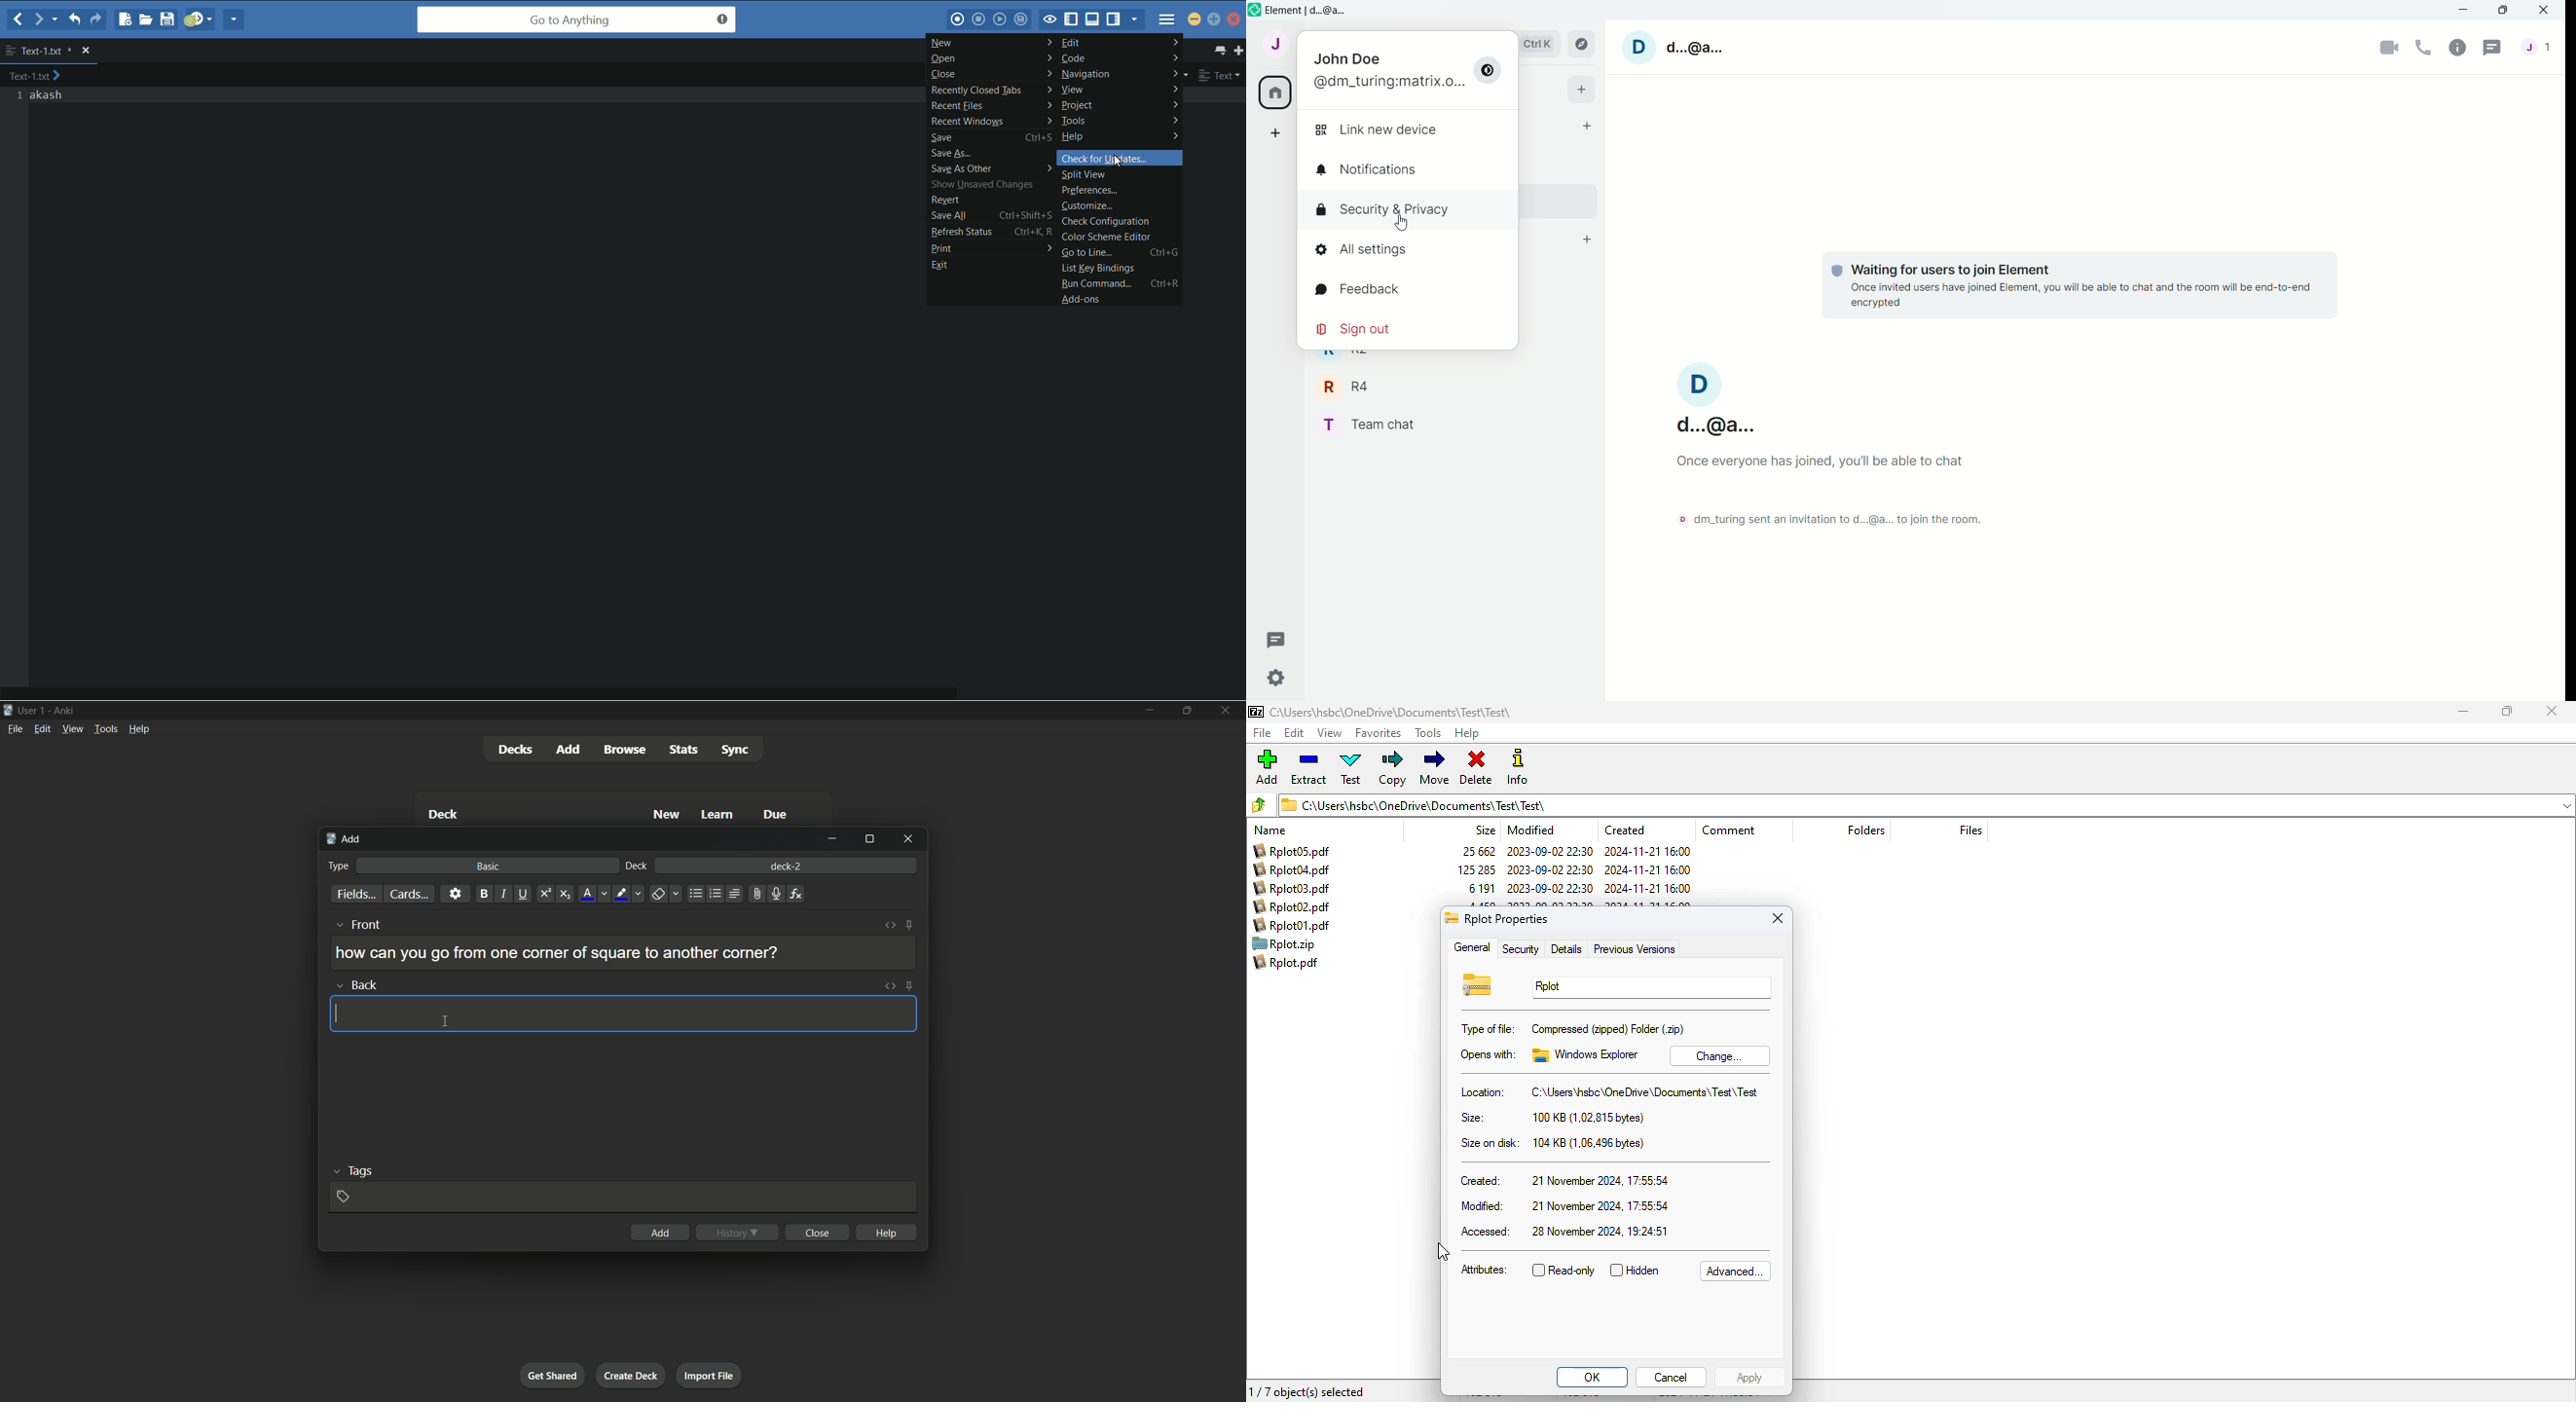 This screenshot has width=2576, height=1428. What do you see at coordinates (1376, 130) in the screenshot?
I see `Link new device` at bounding box center [1376, 130].